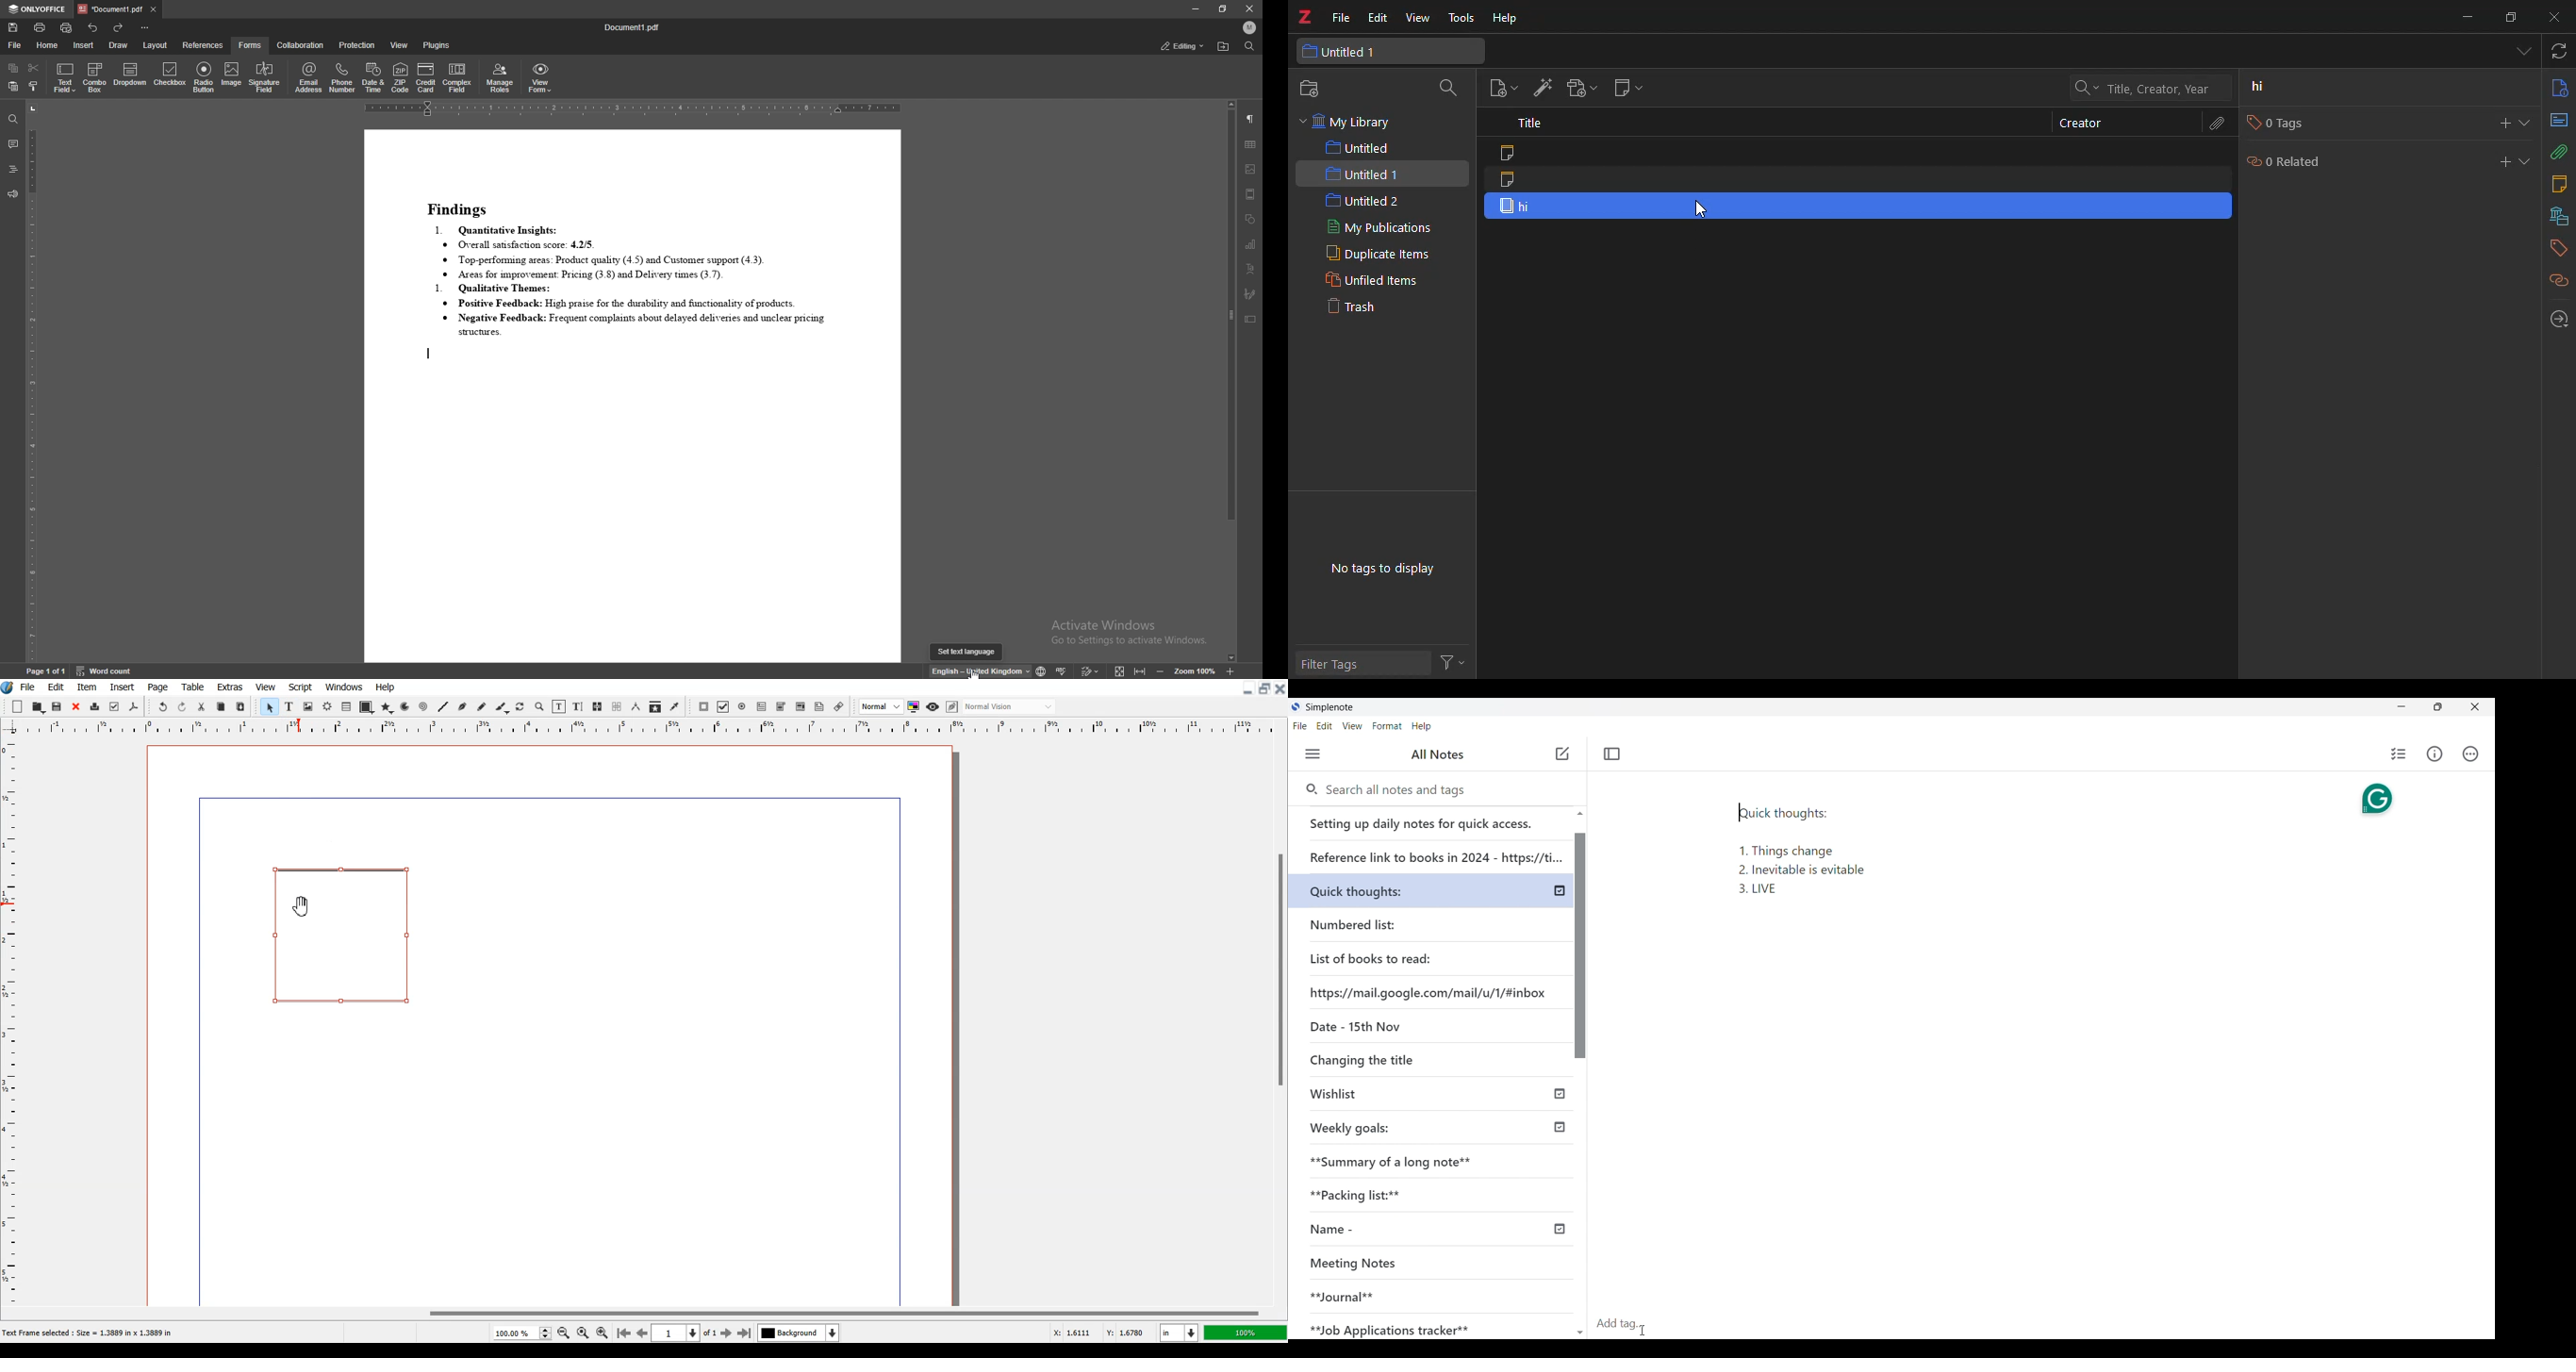  I want to click on List of books, so click(1372, 957).